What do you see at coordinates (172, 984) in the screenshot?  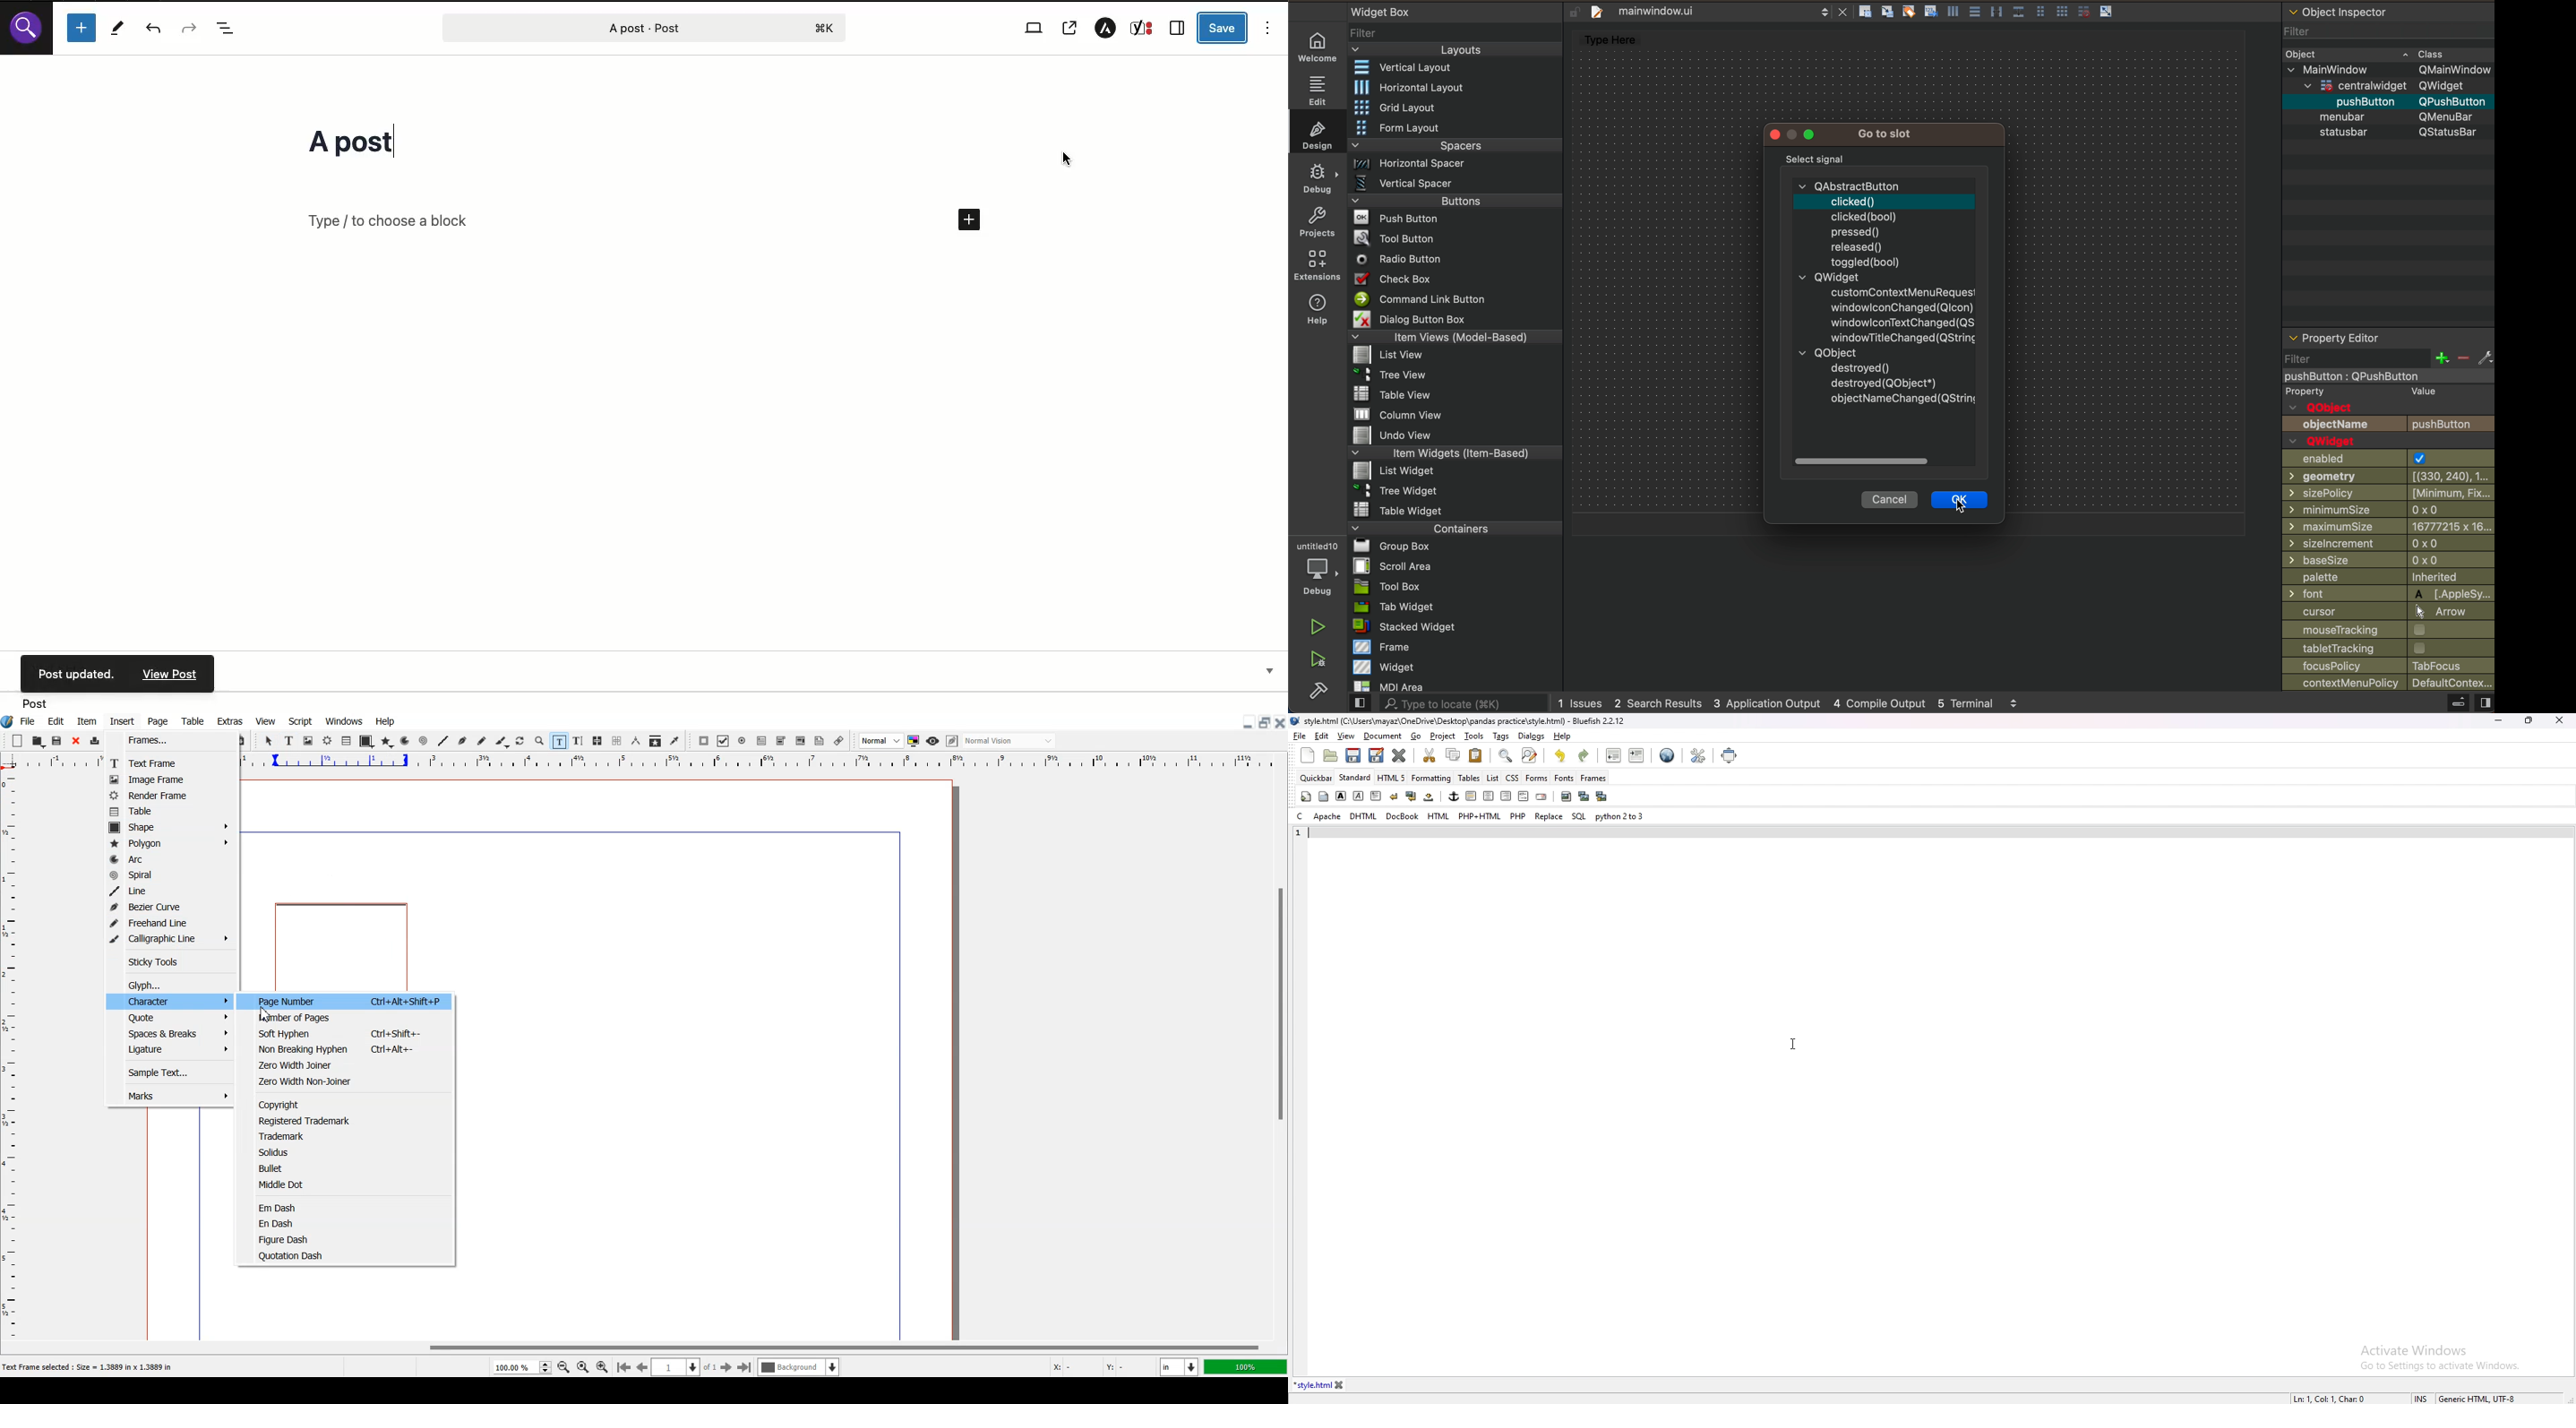 I see `Glyph` at bounding box center [172, 984].